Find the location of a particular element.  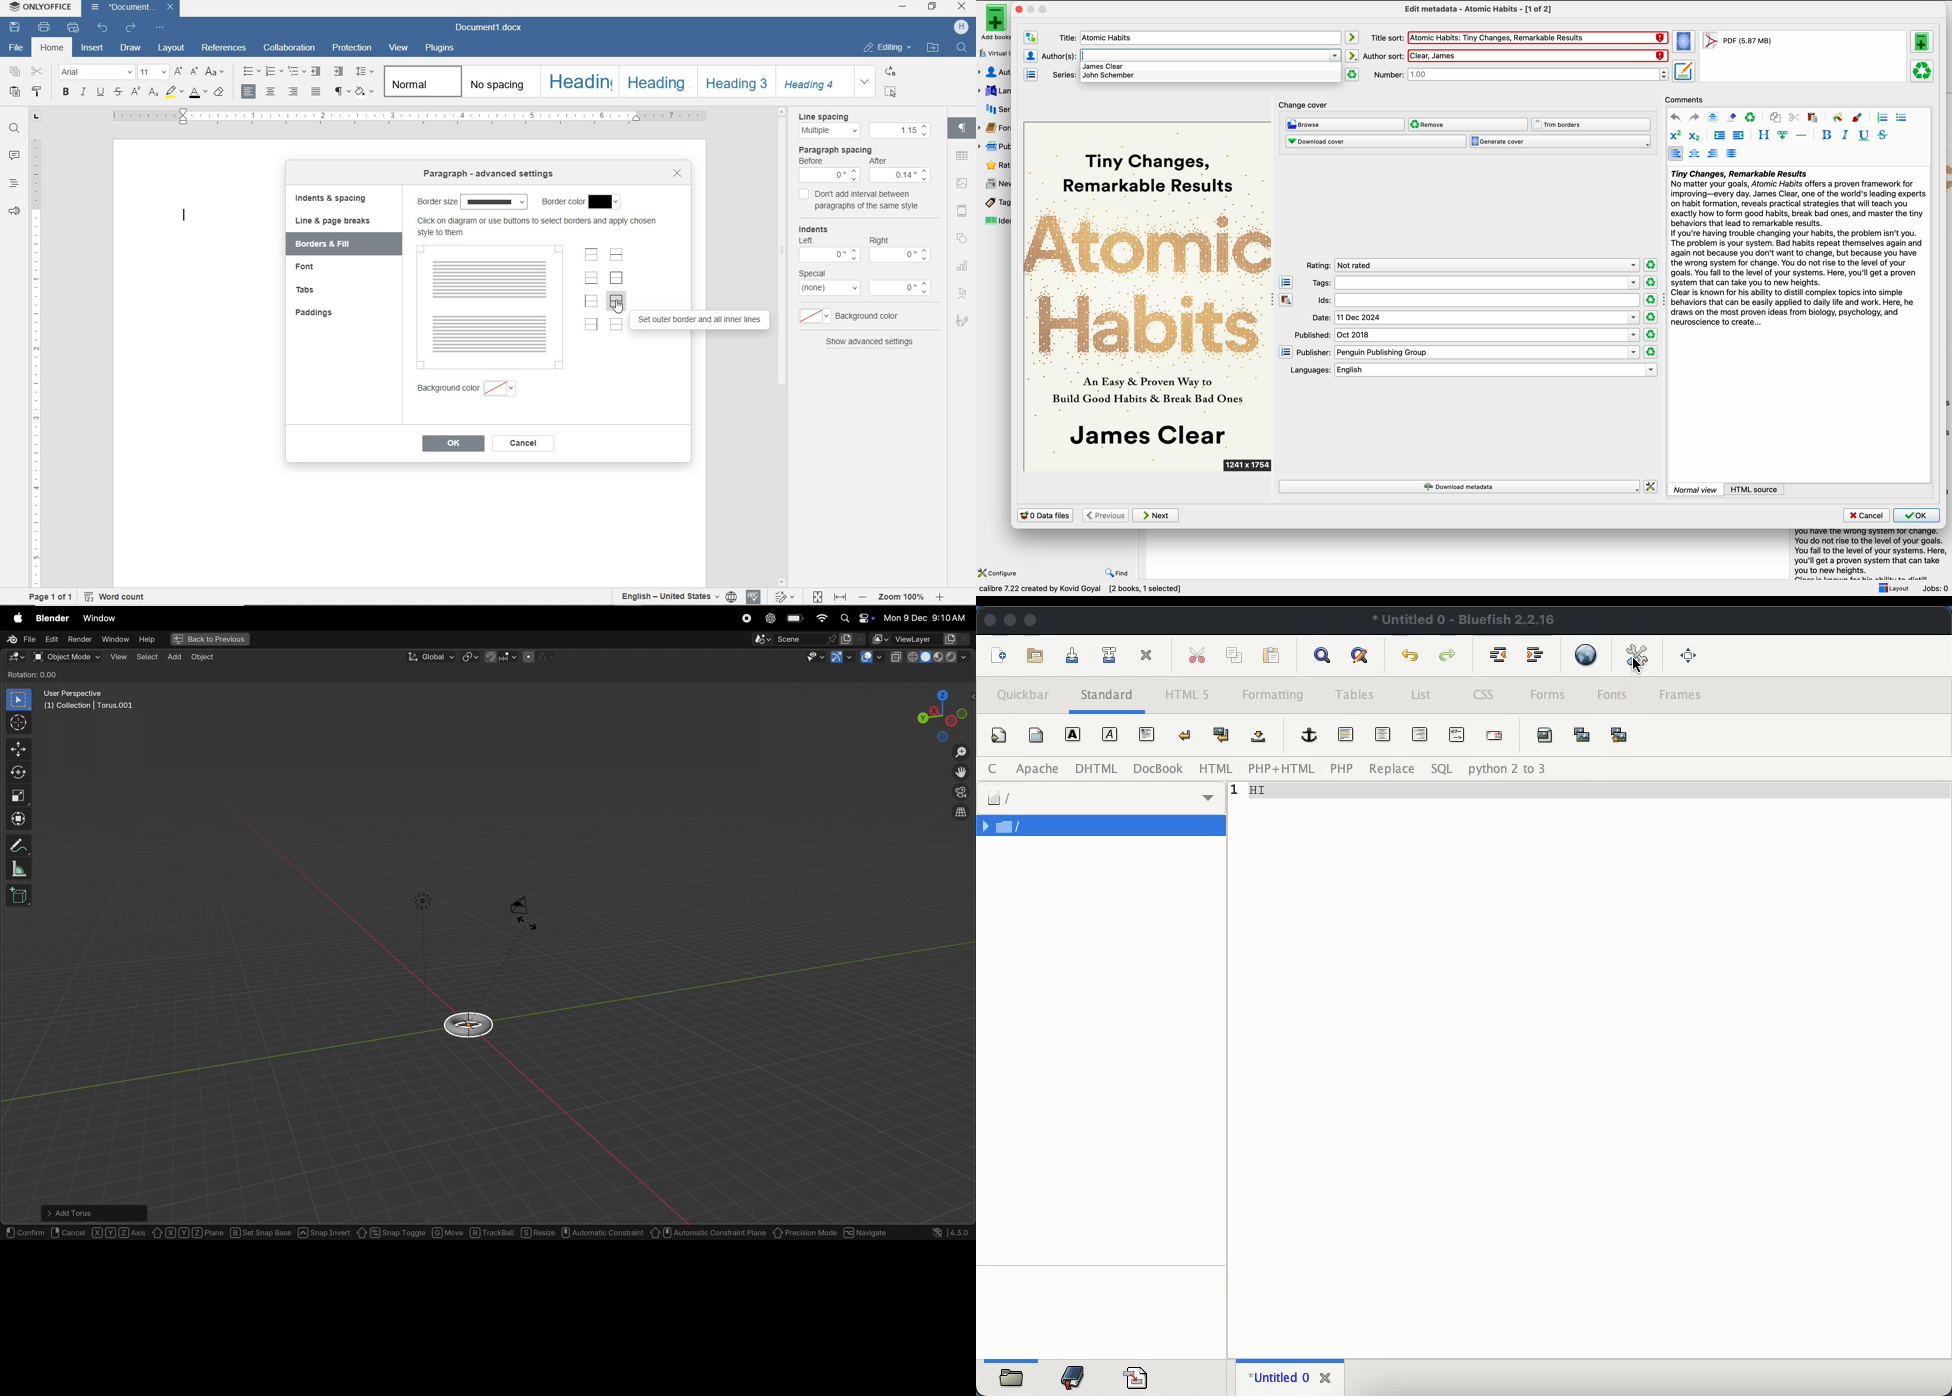

Signature is located at coordinates (964, 322).